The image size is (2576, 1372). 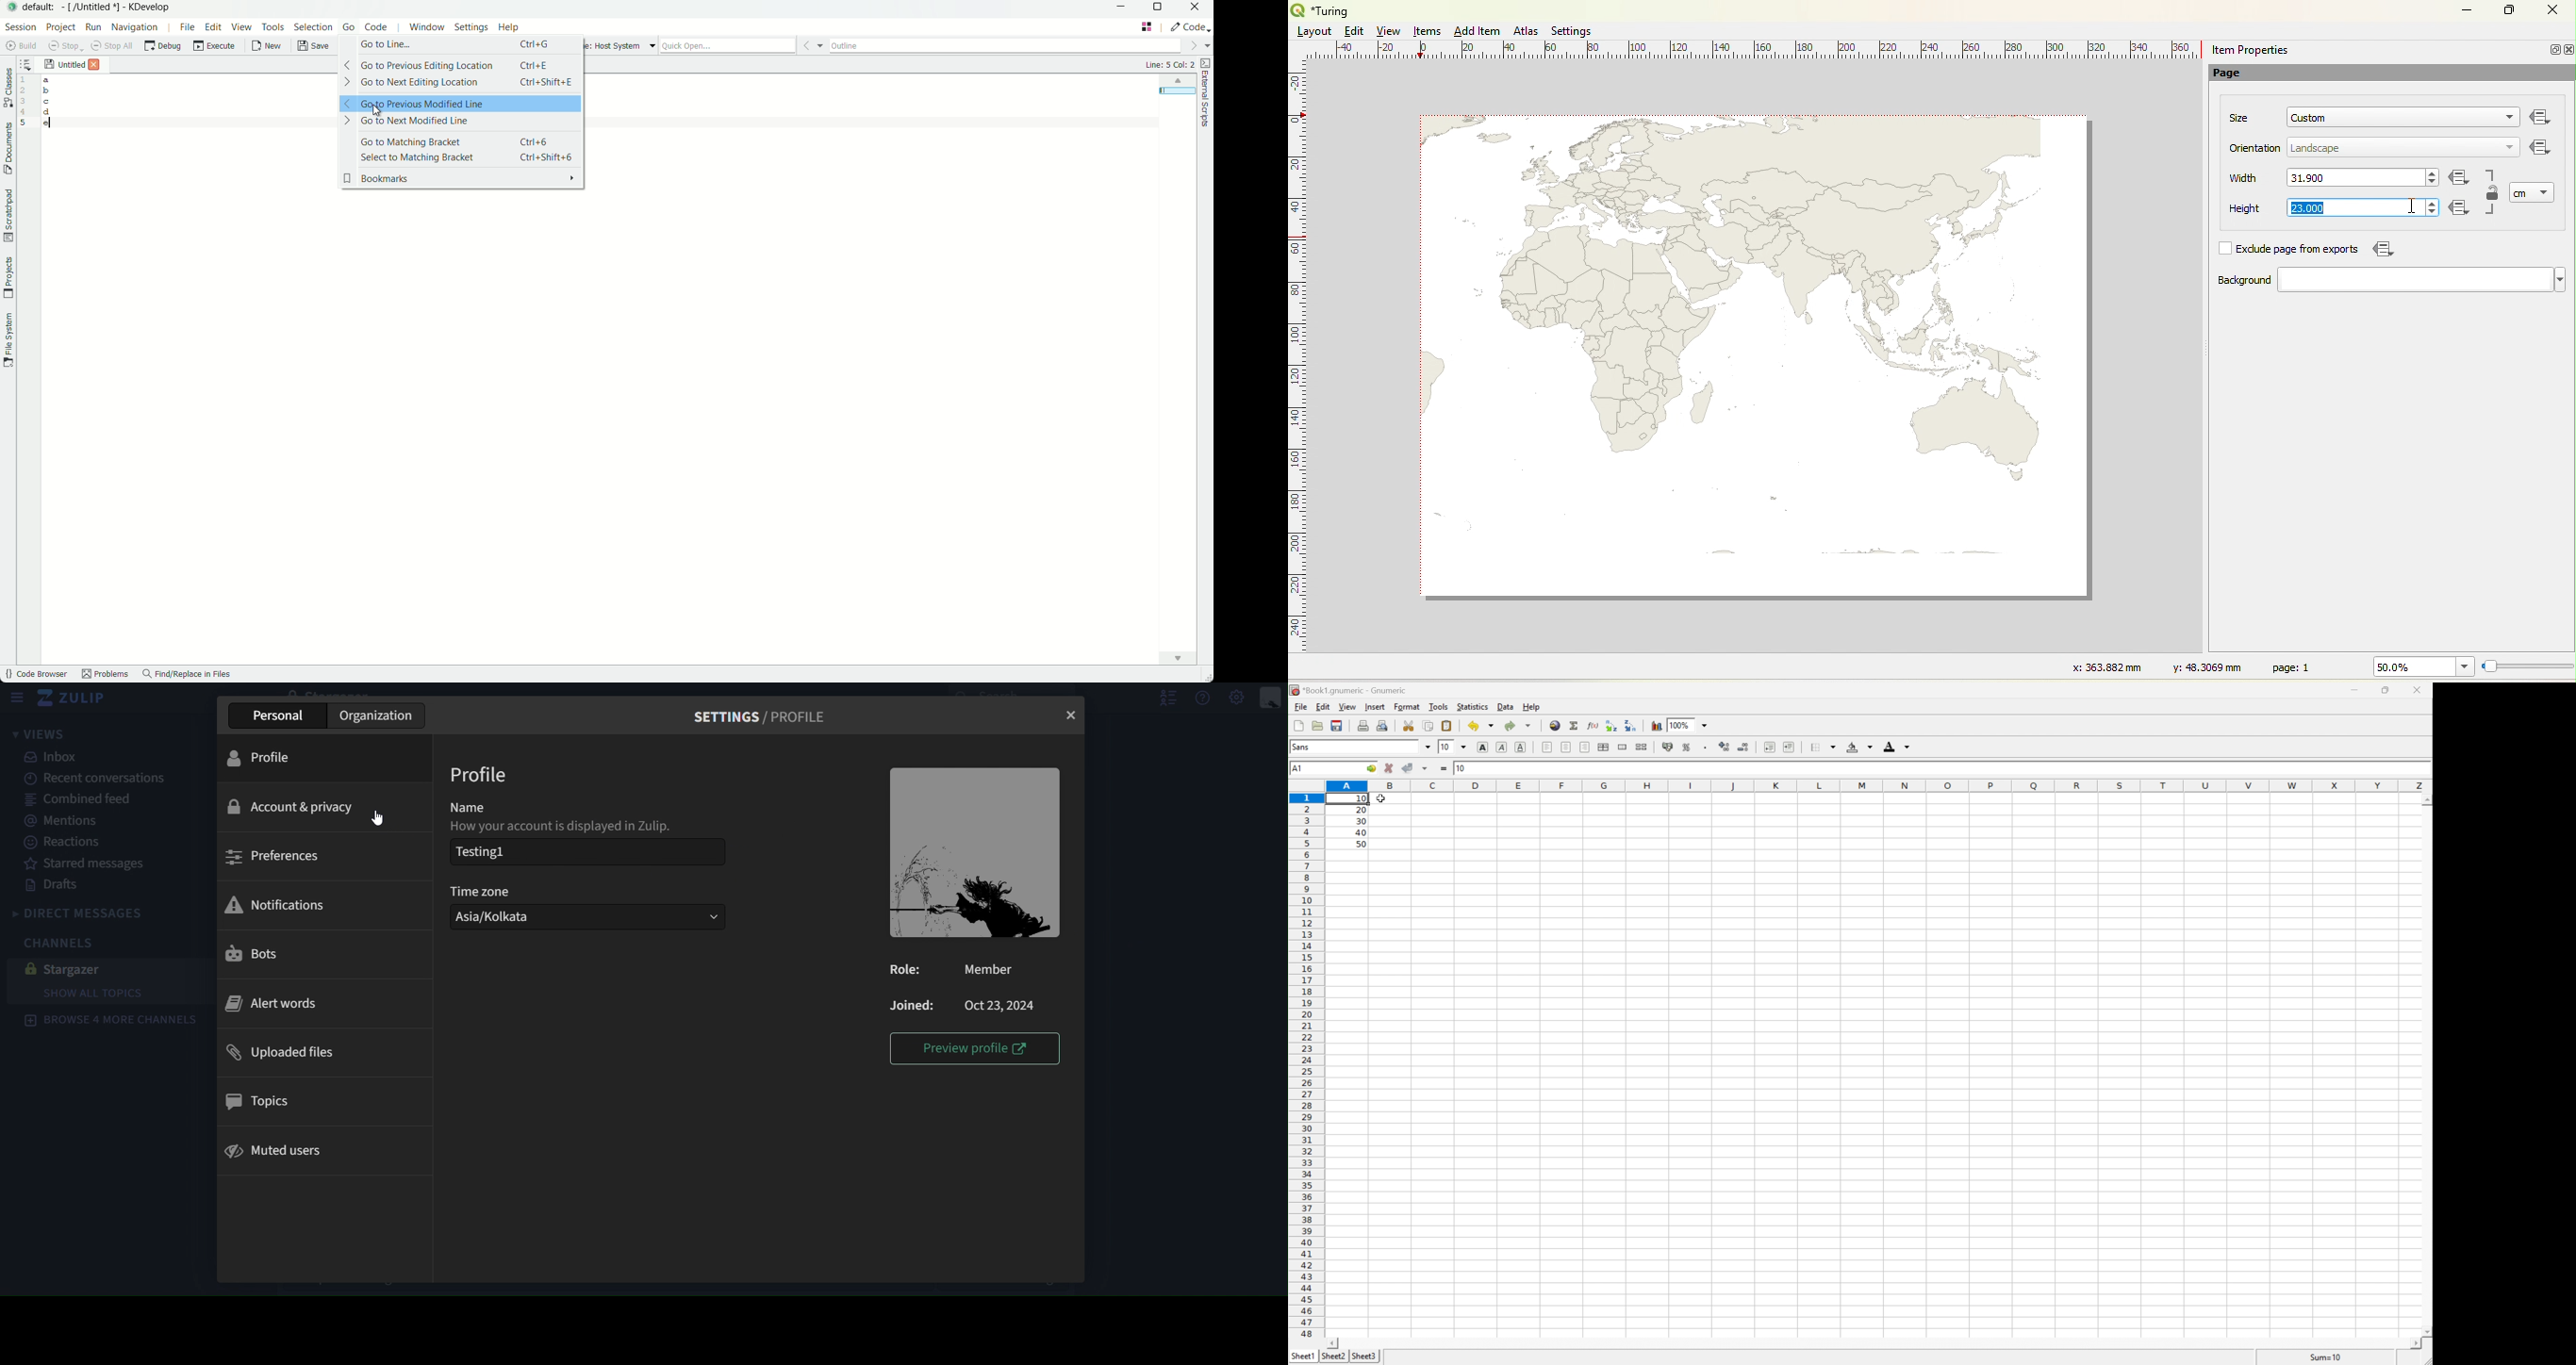 I want to click on Insert, so click(x=1374, y=706).